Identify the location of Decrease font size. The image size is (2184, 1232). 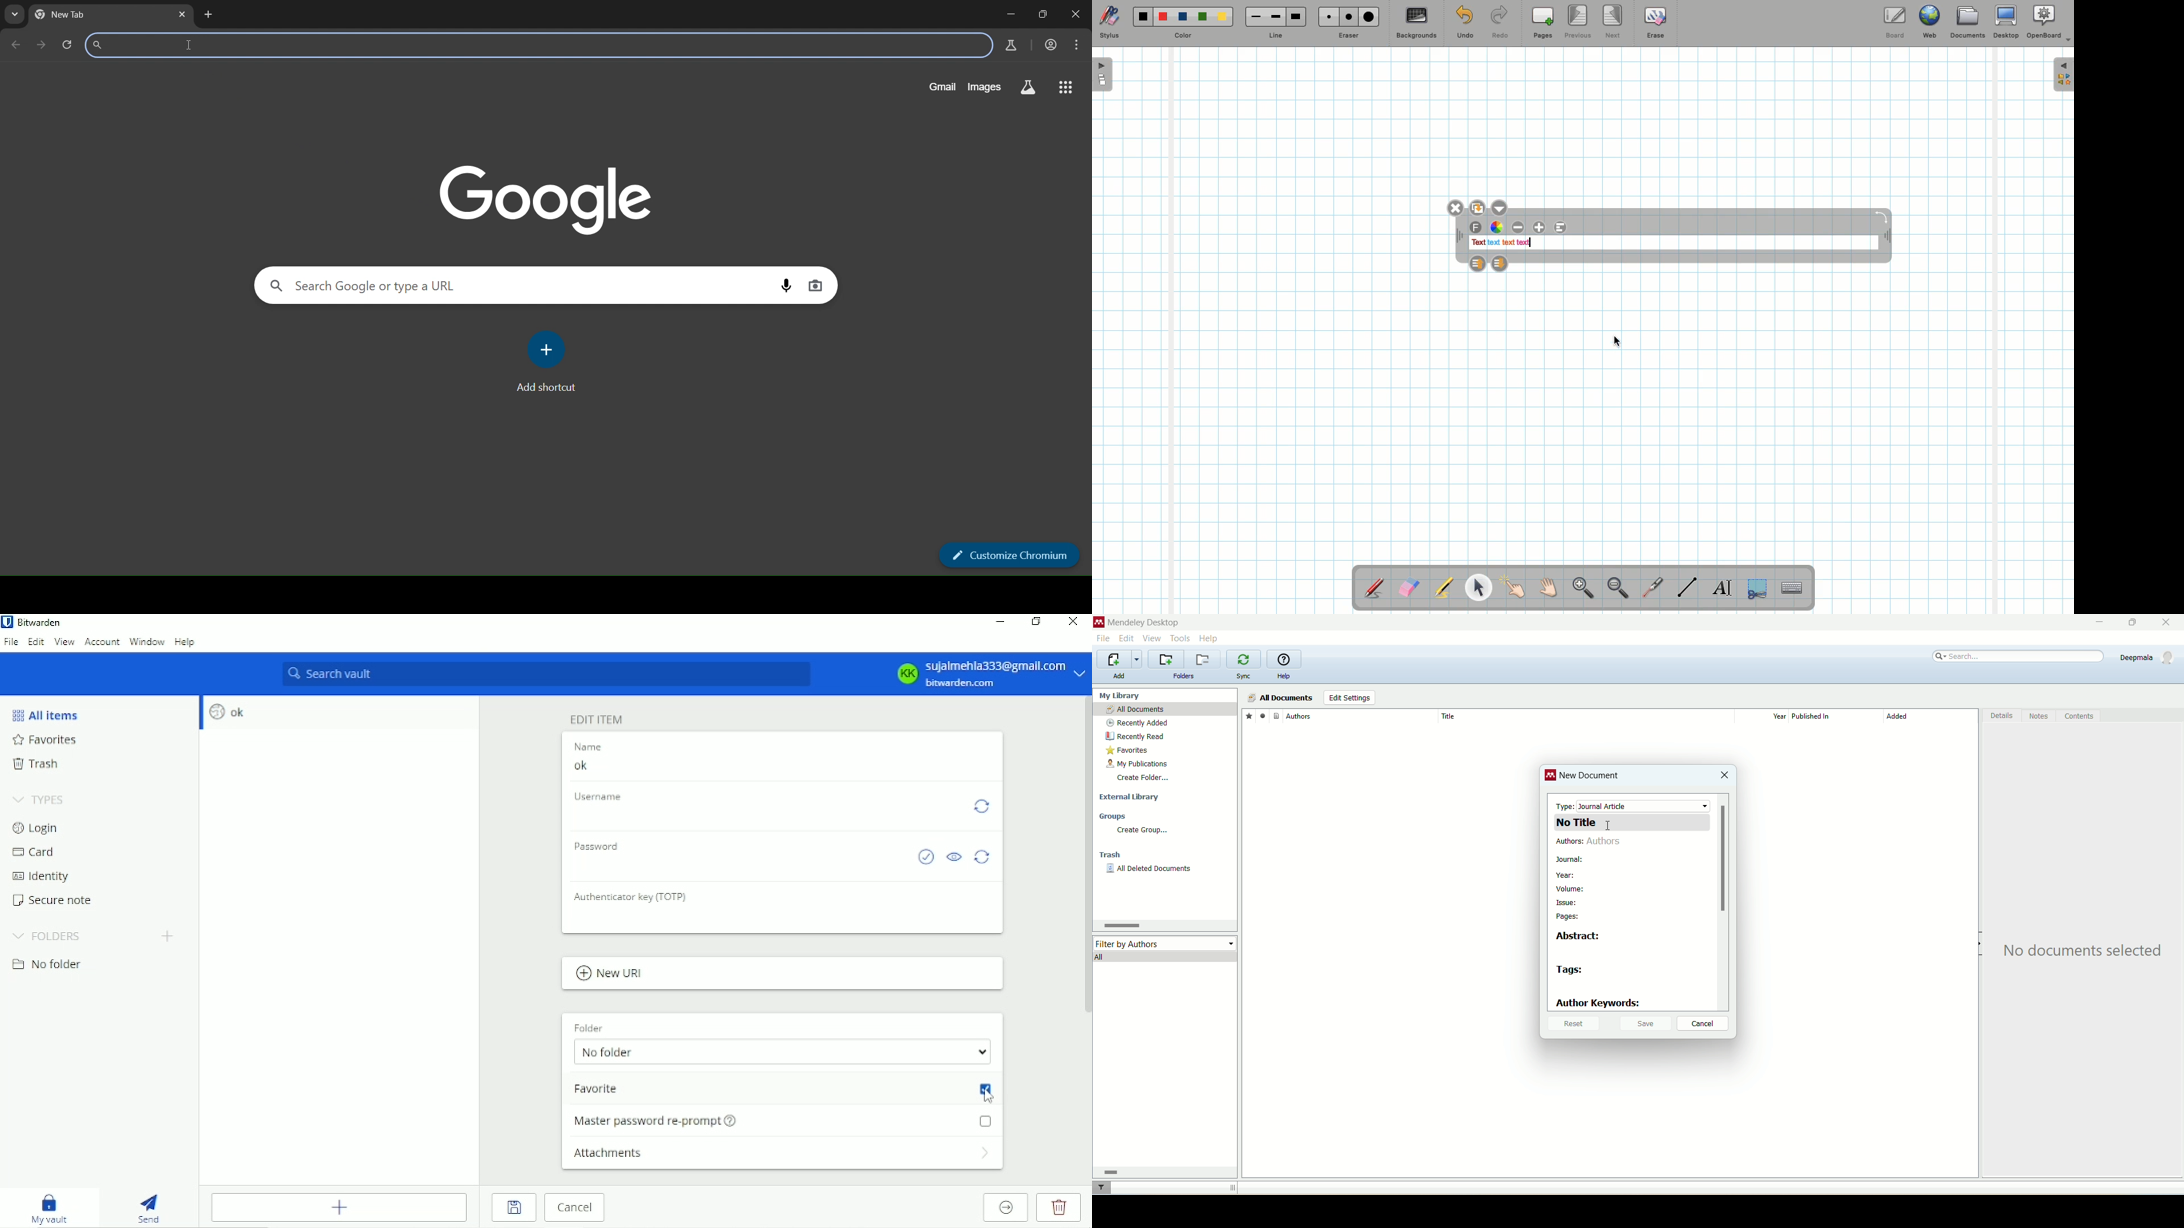
(1519, 227).